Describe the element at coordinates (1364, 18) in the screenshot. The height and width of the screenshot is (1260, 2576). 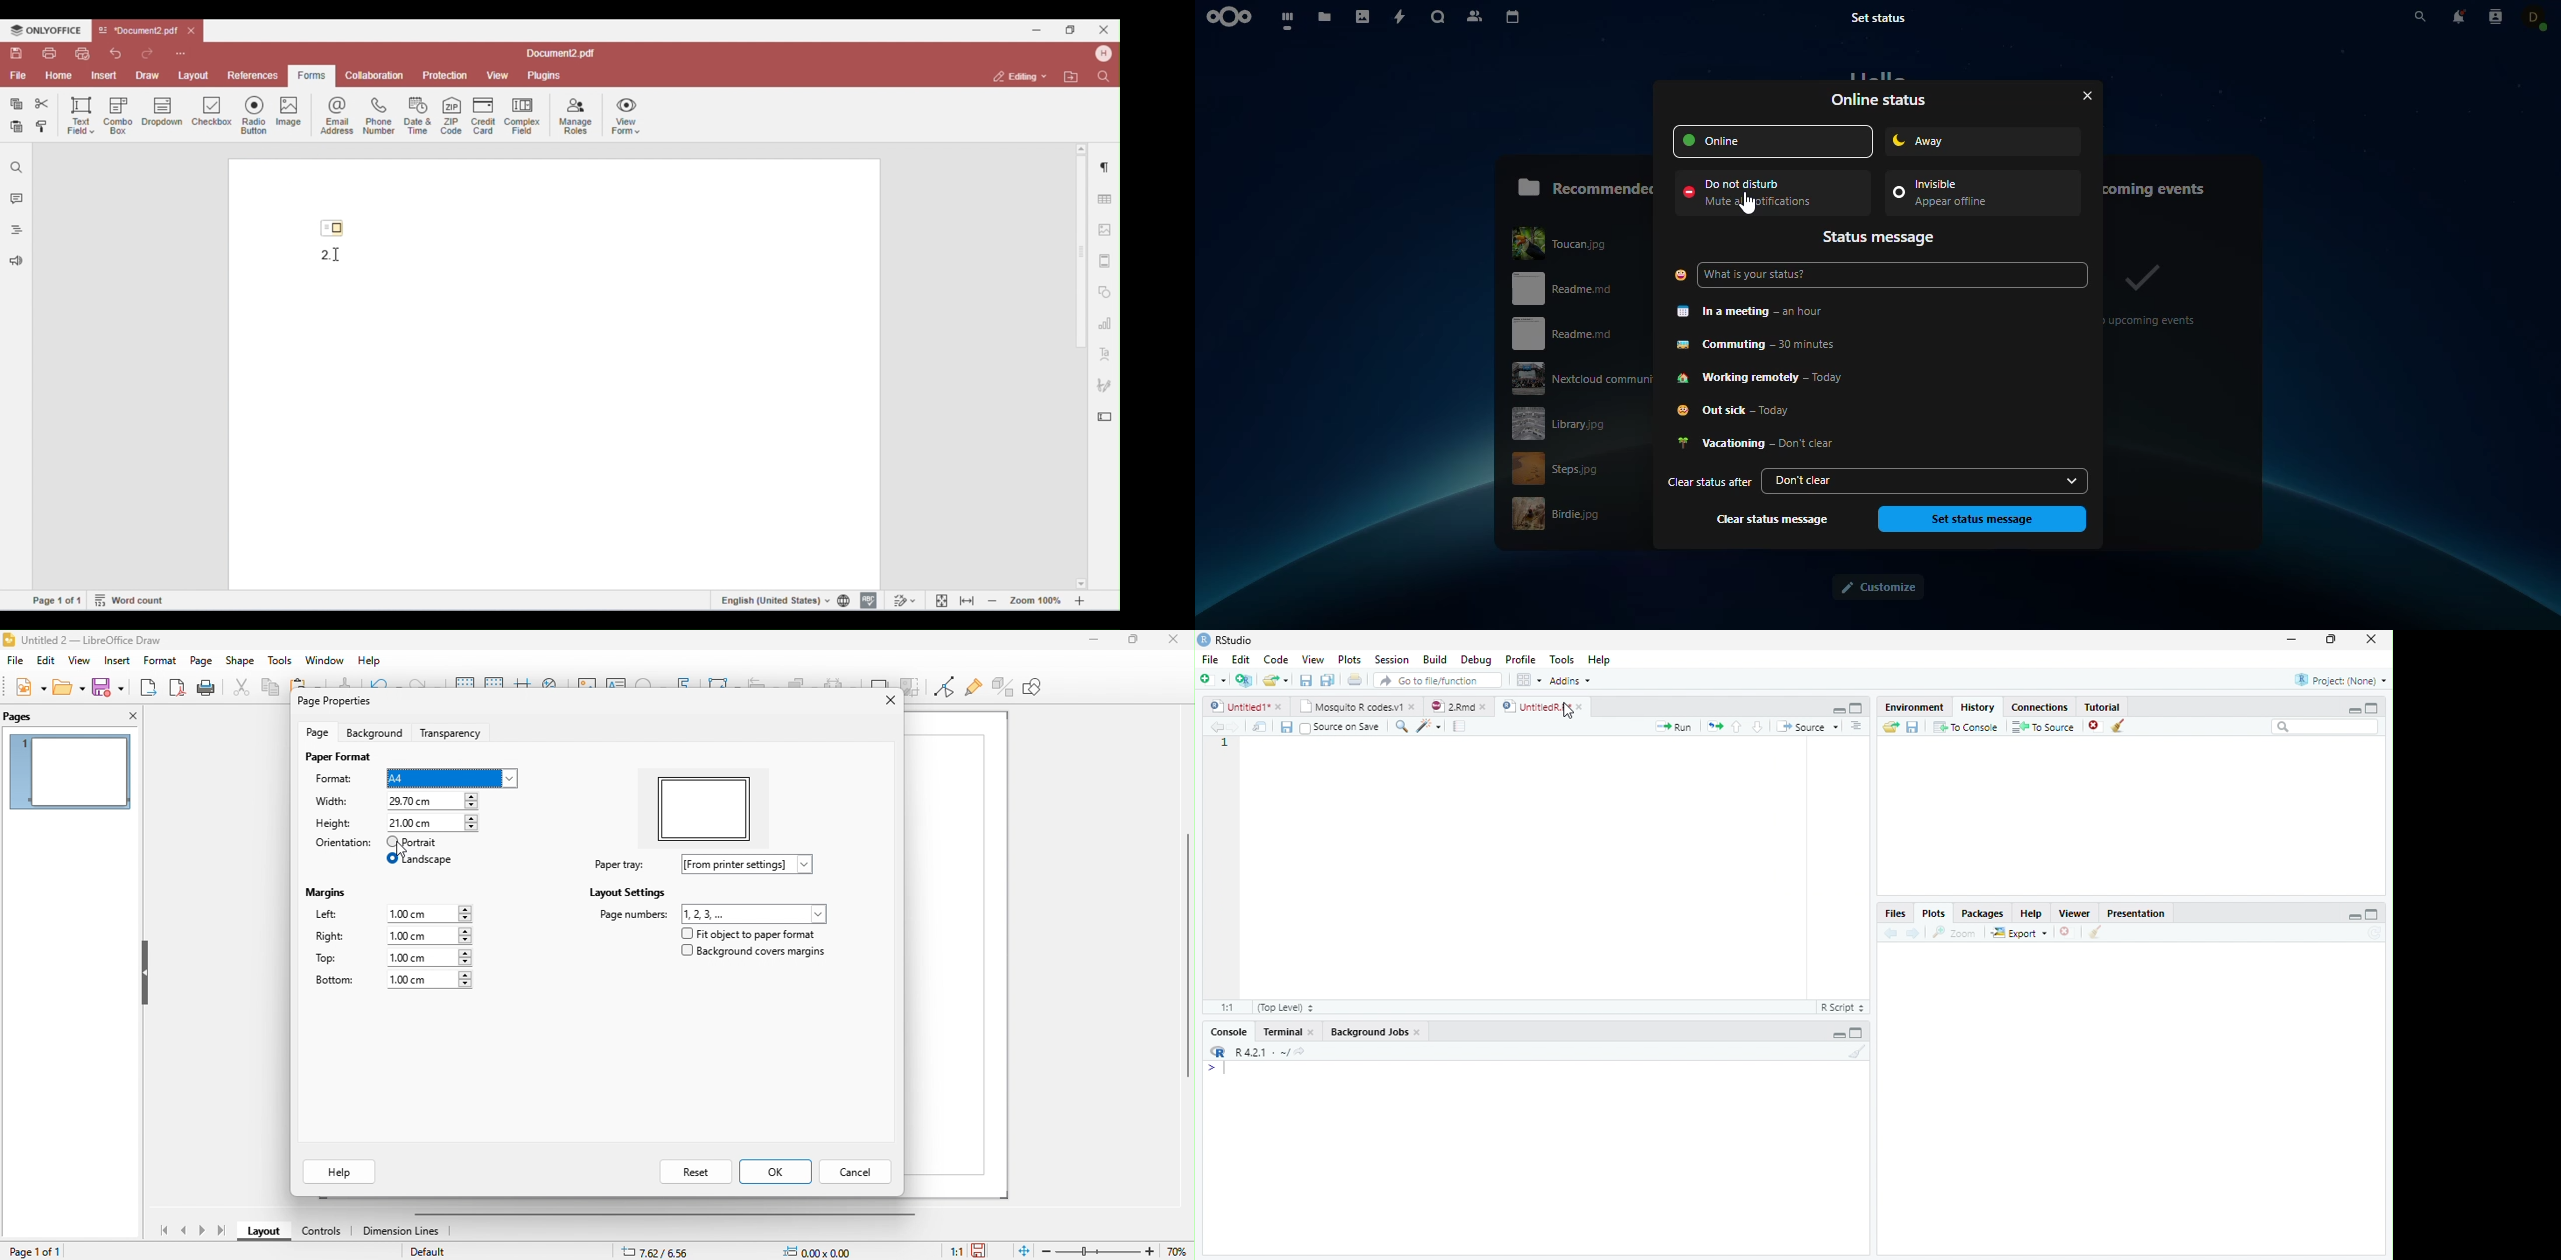
I see `photos` at that location.